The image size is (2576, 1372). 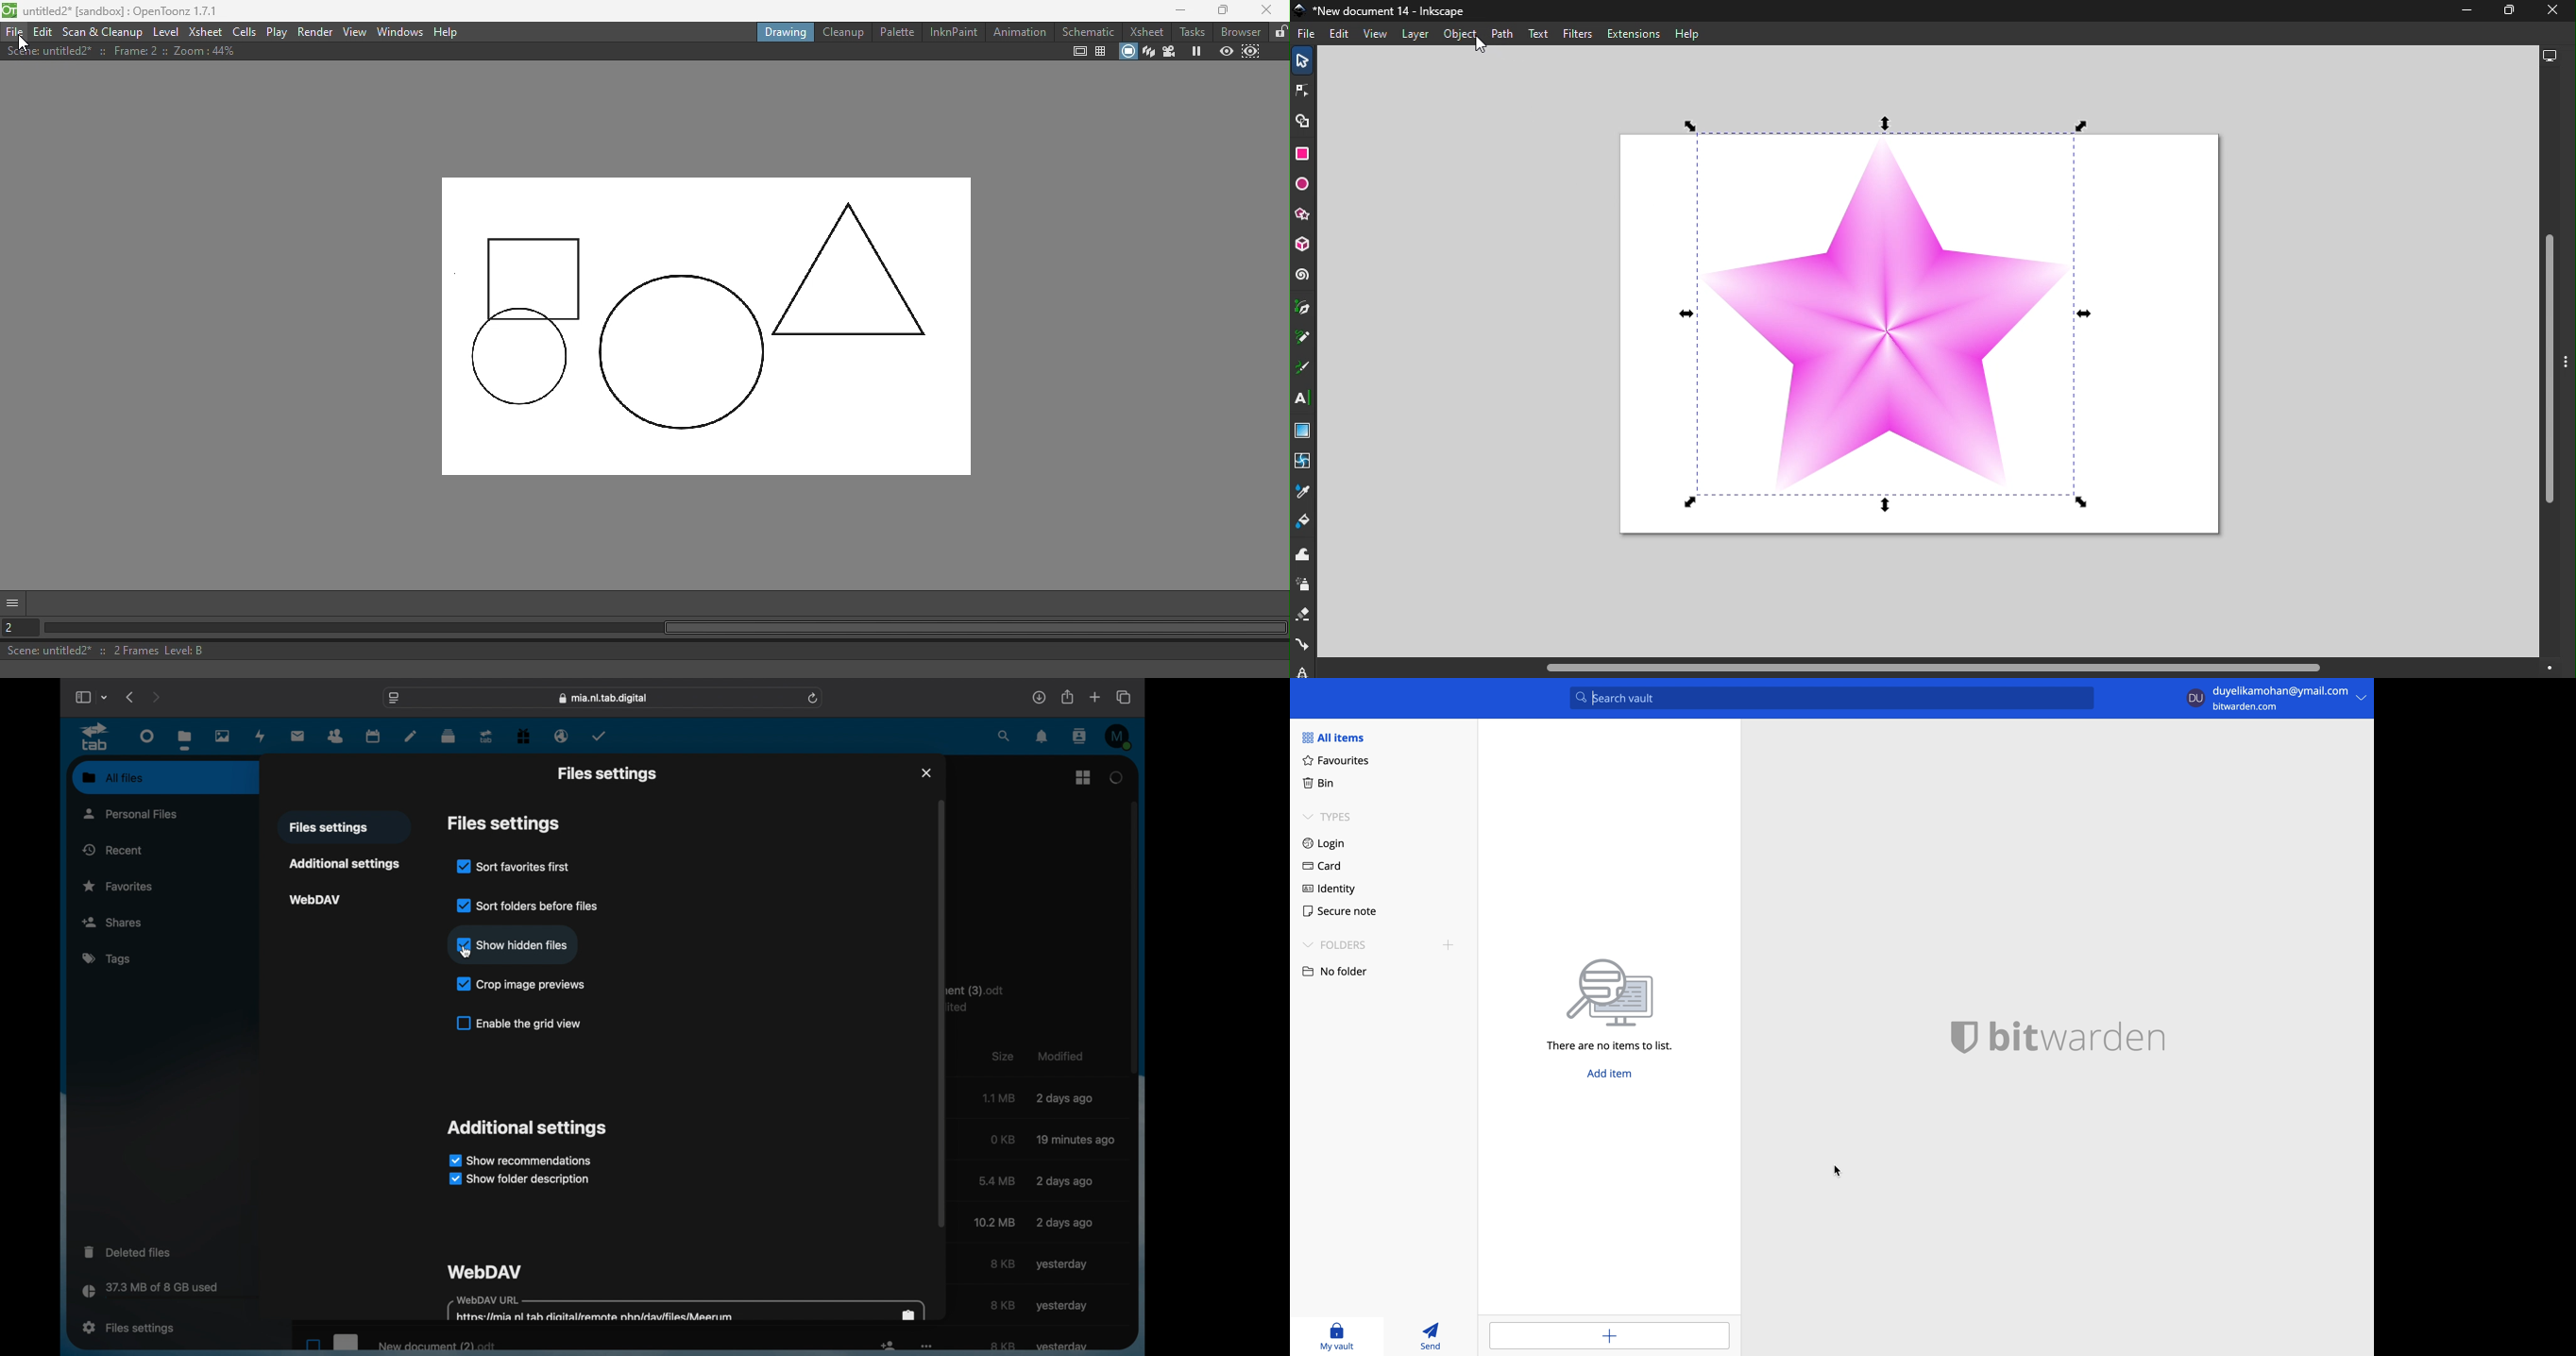 What do you see at coordinates (1039, 697) in the screenshot?
I see `downloads` at bounding box center [1039, 697].